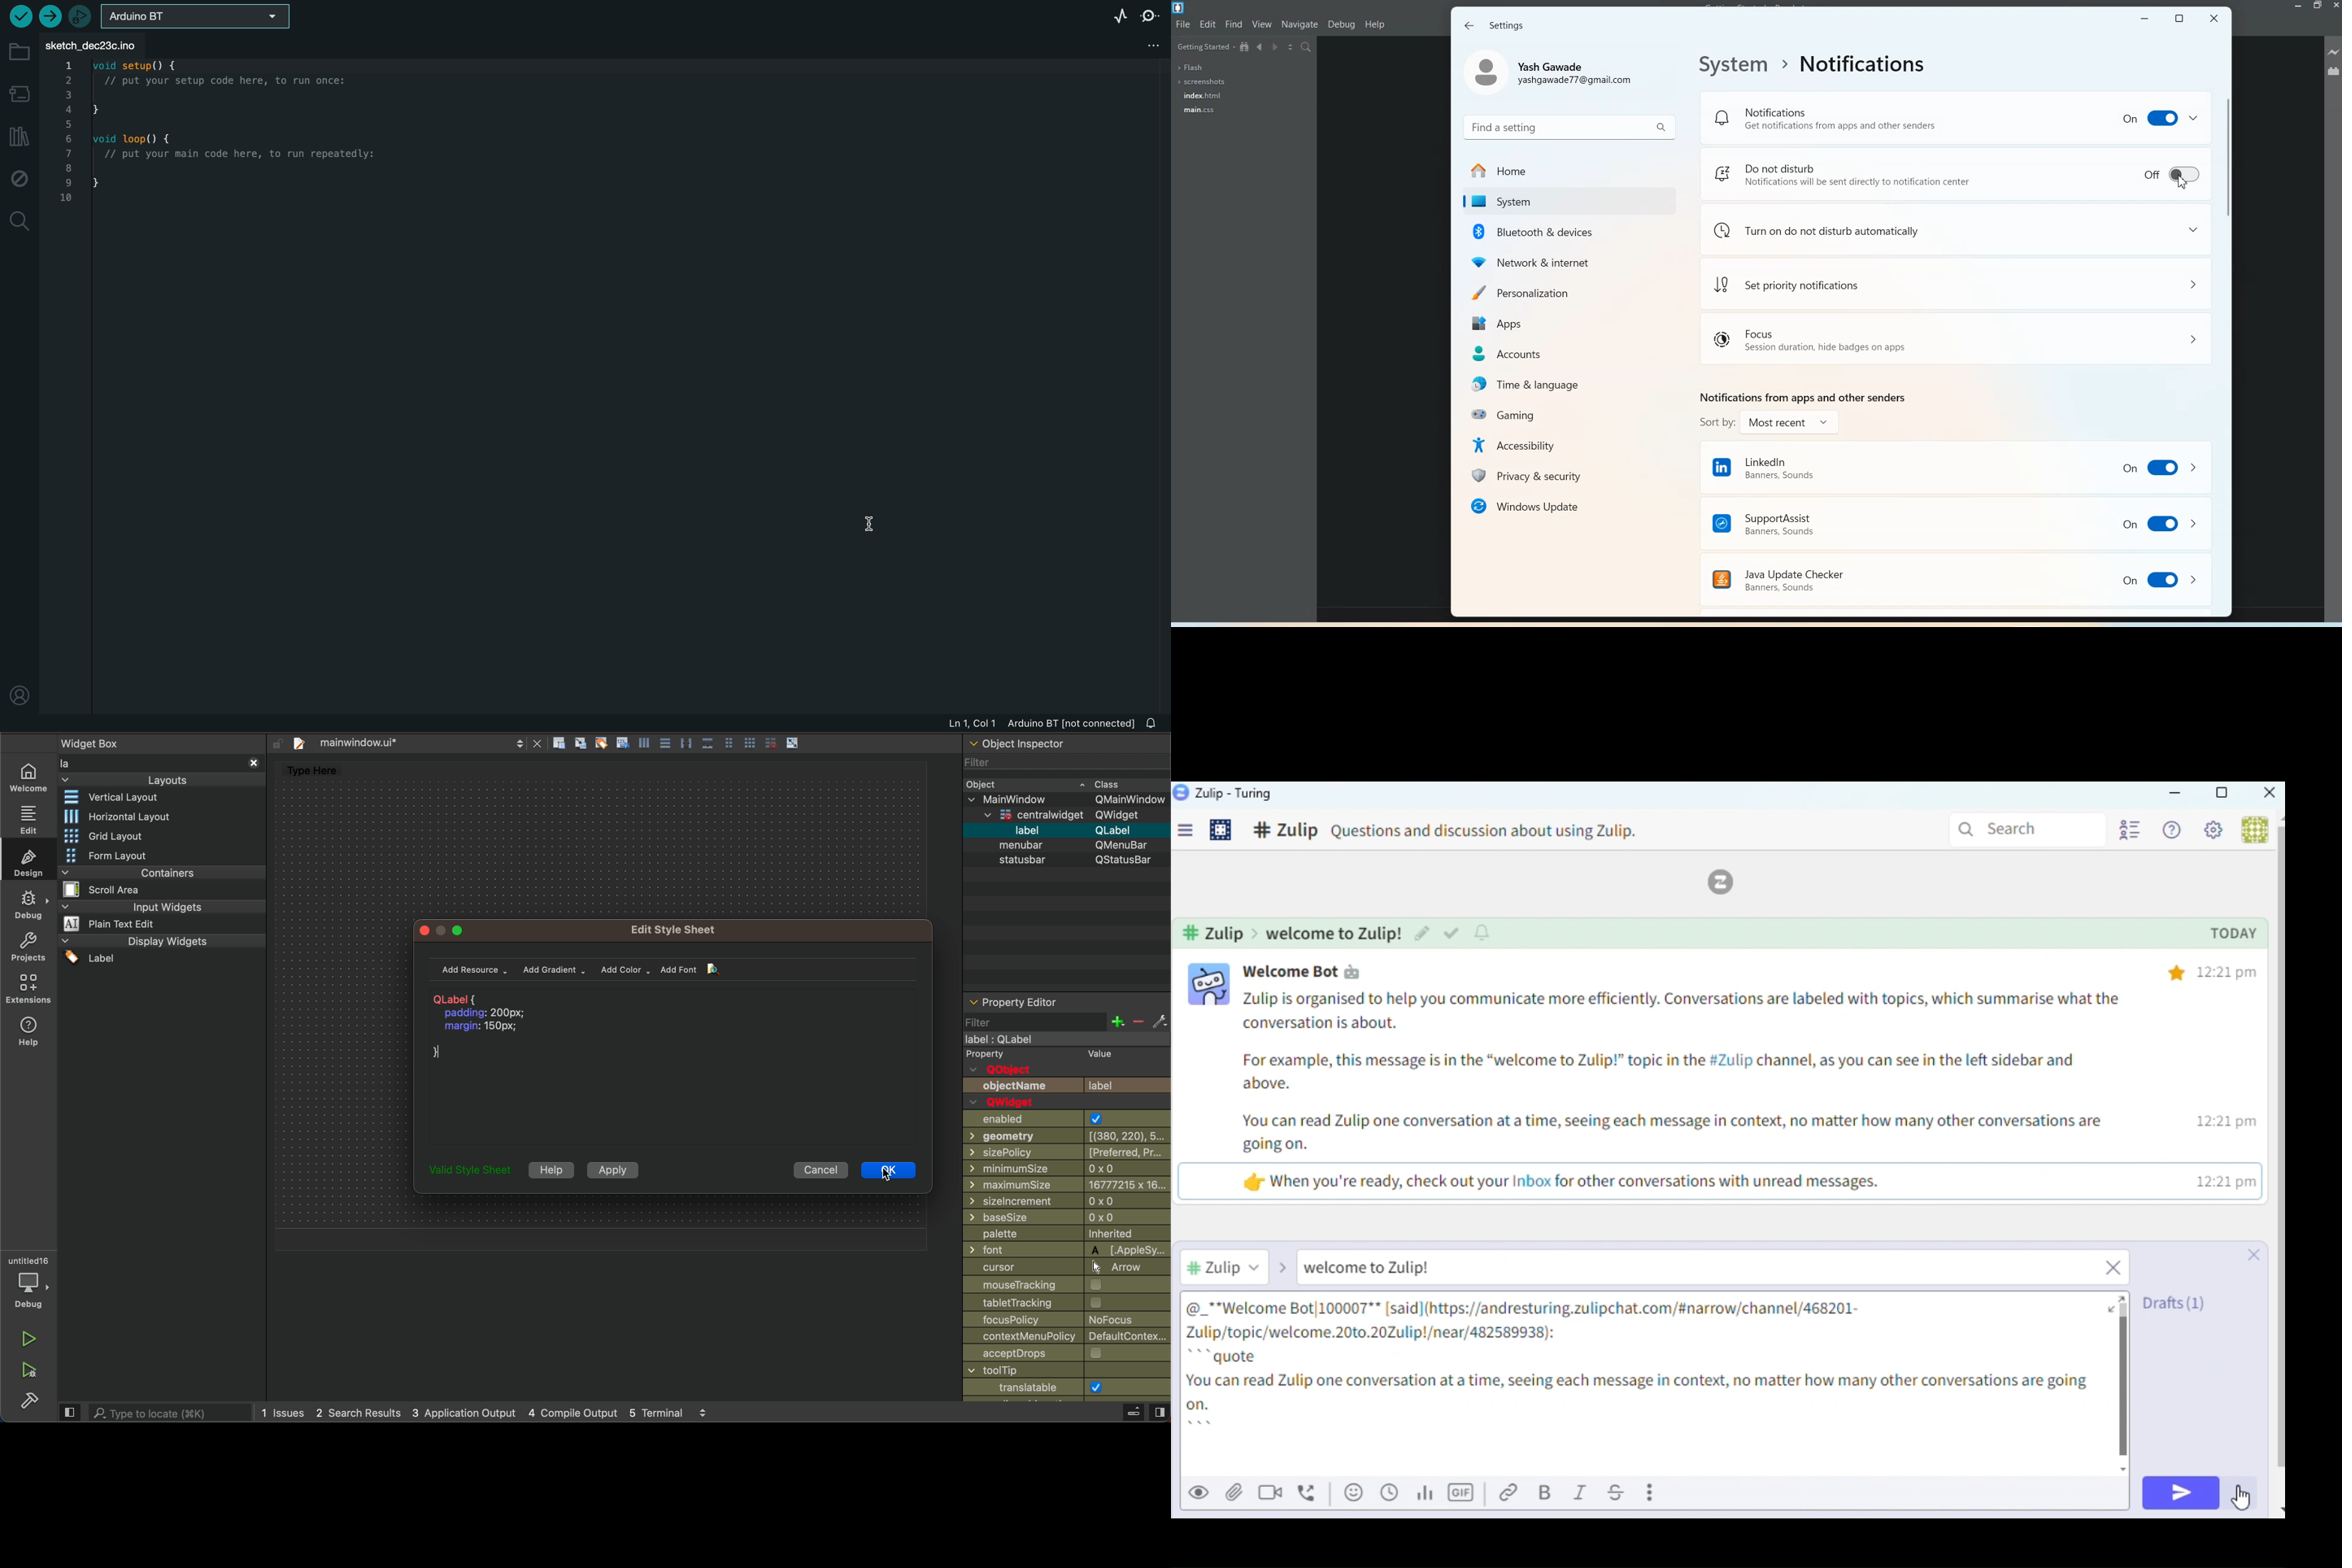 The image size is (2352, 1568). Describe the element at coordinates (2279, 1504) in the screenshot. I see `Down` at that location.